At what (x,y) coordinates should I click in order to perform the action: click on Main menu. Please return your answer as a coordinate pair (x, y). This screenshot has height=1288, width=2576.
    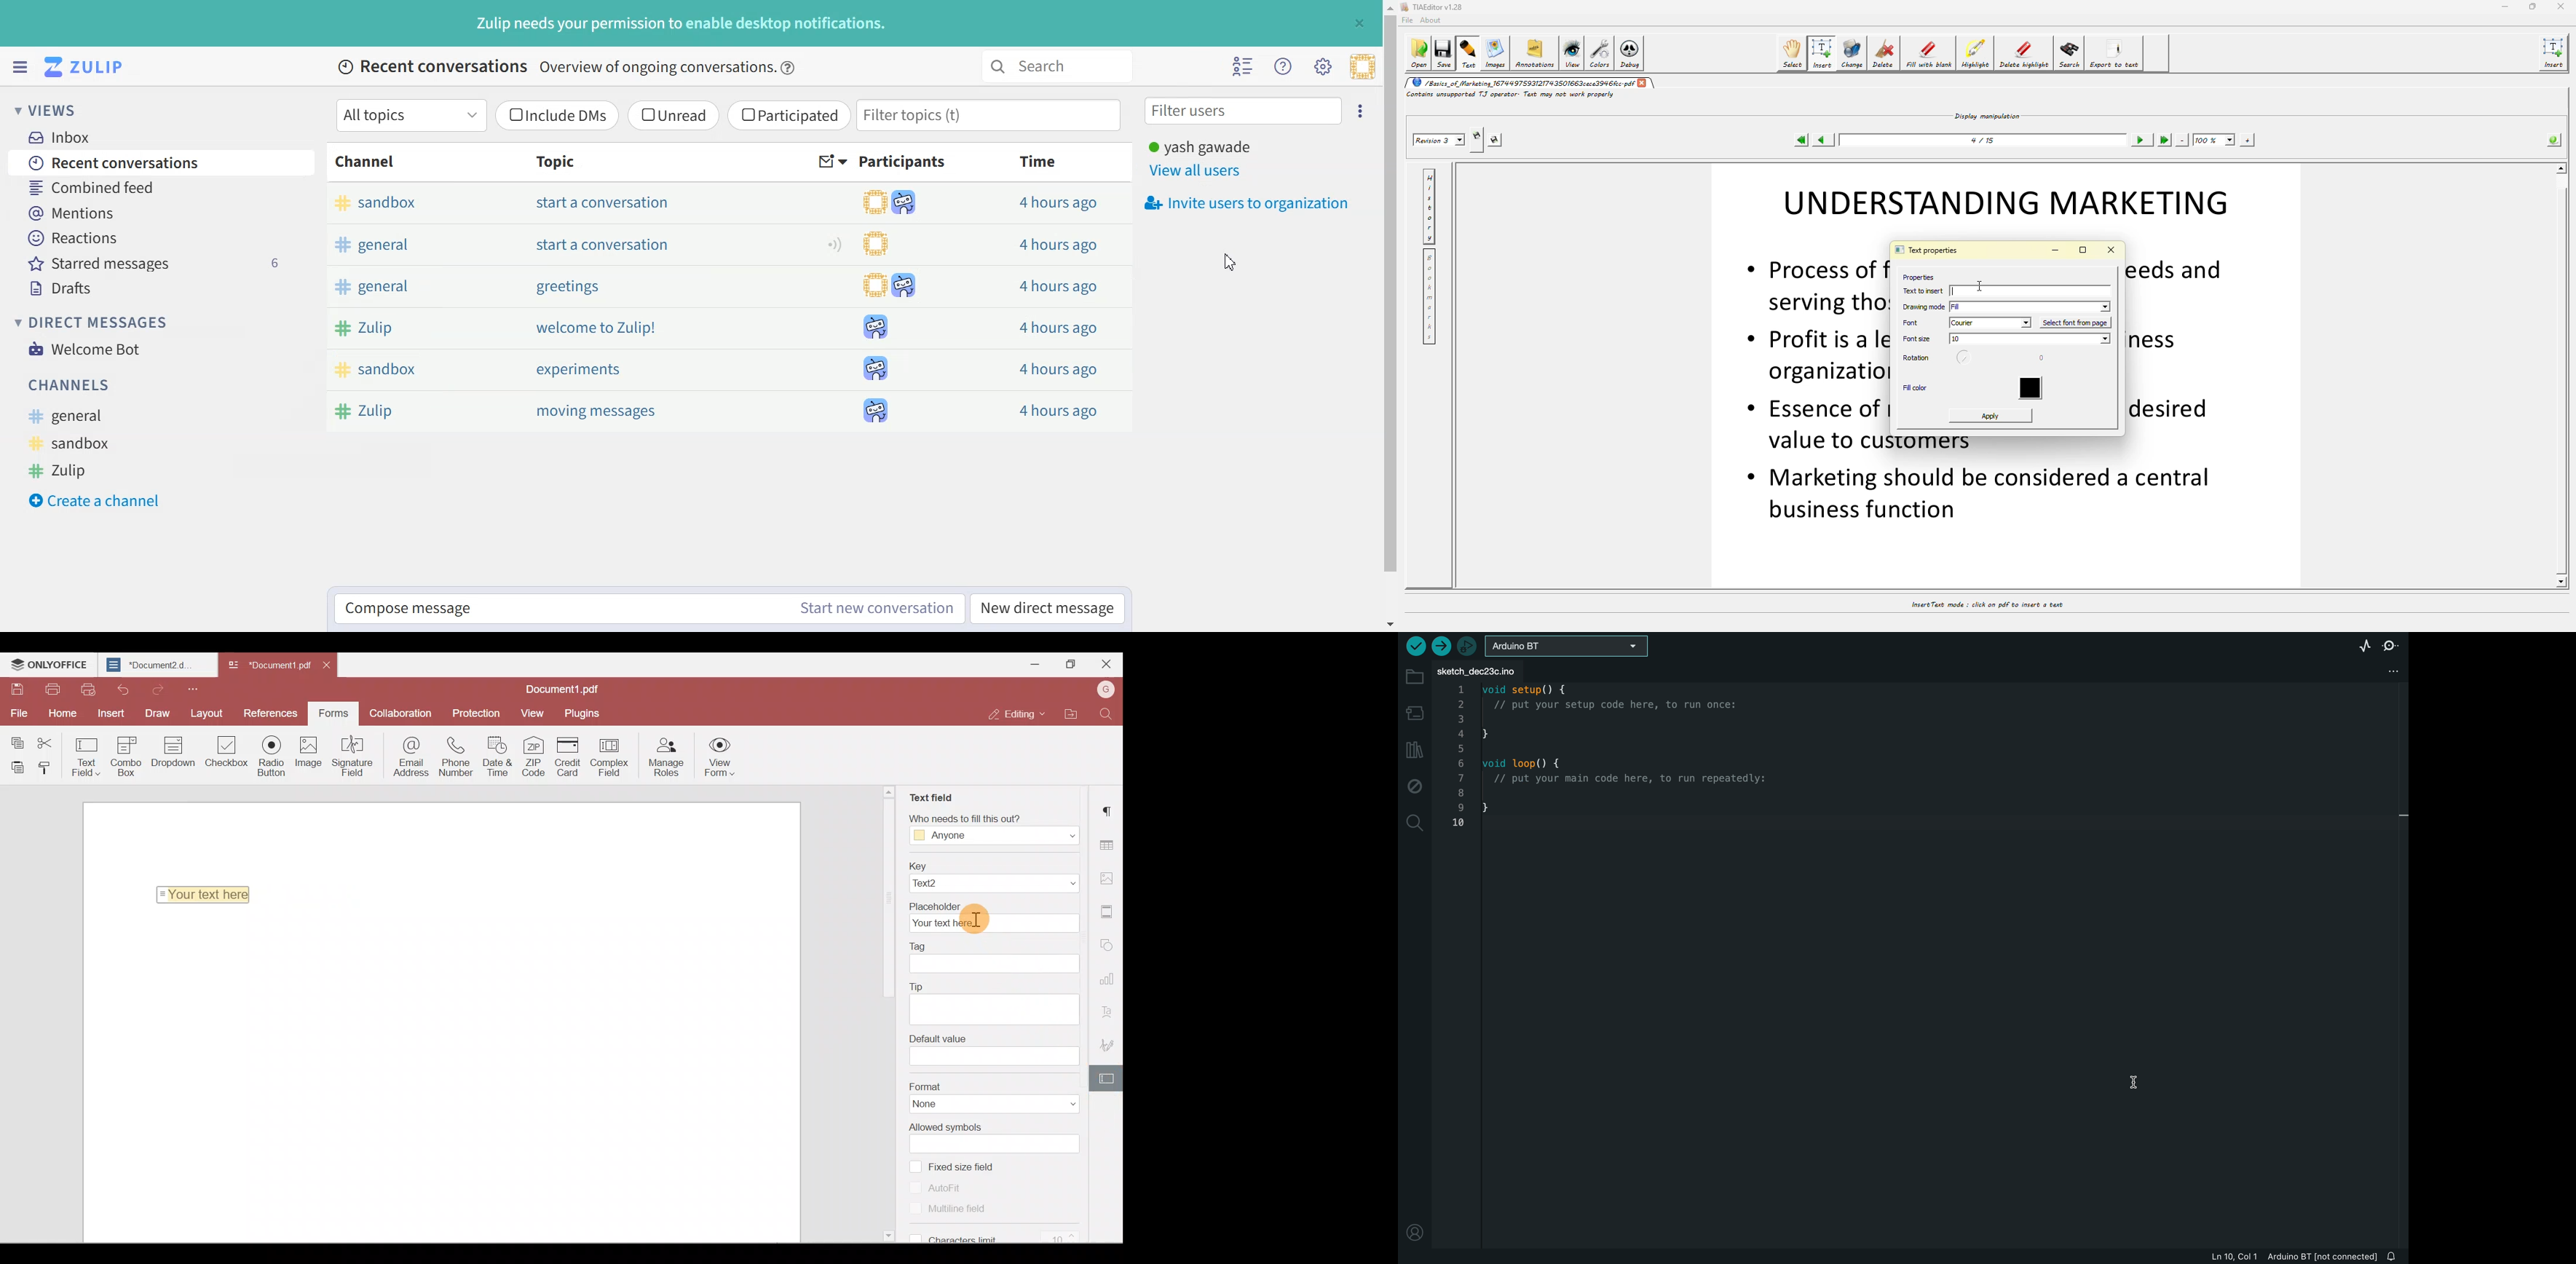
    Looking at the image, I should click on (1322, 66).